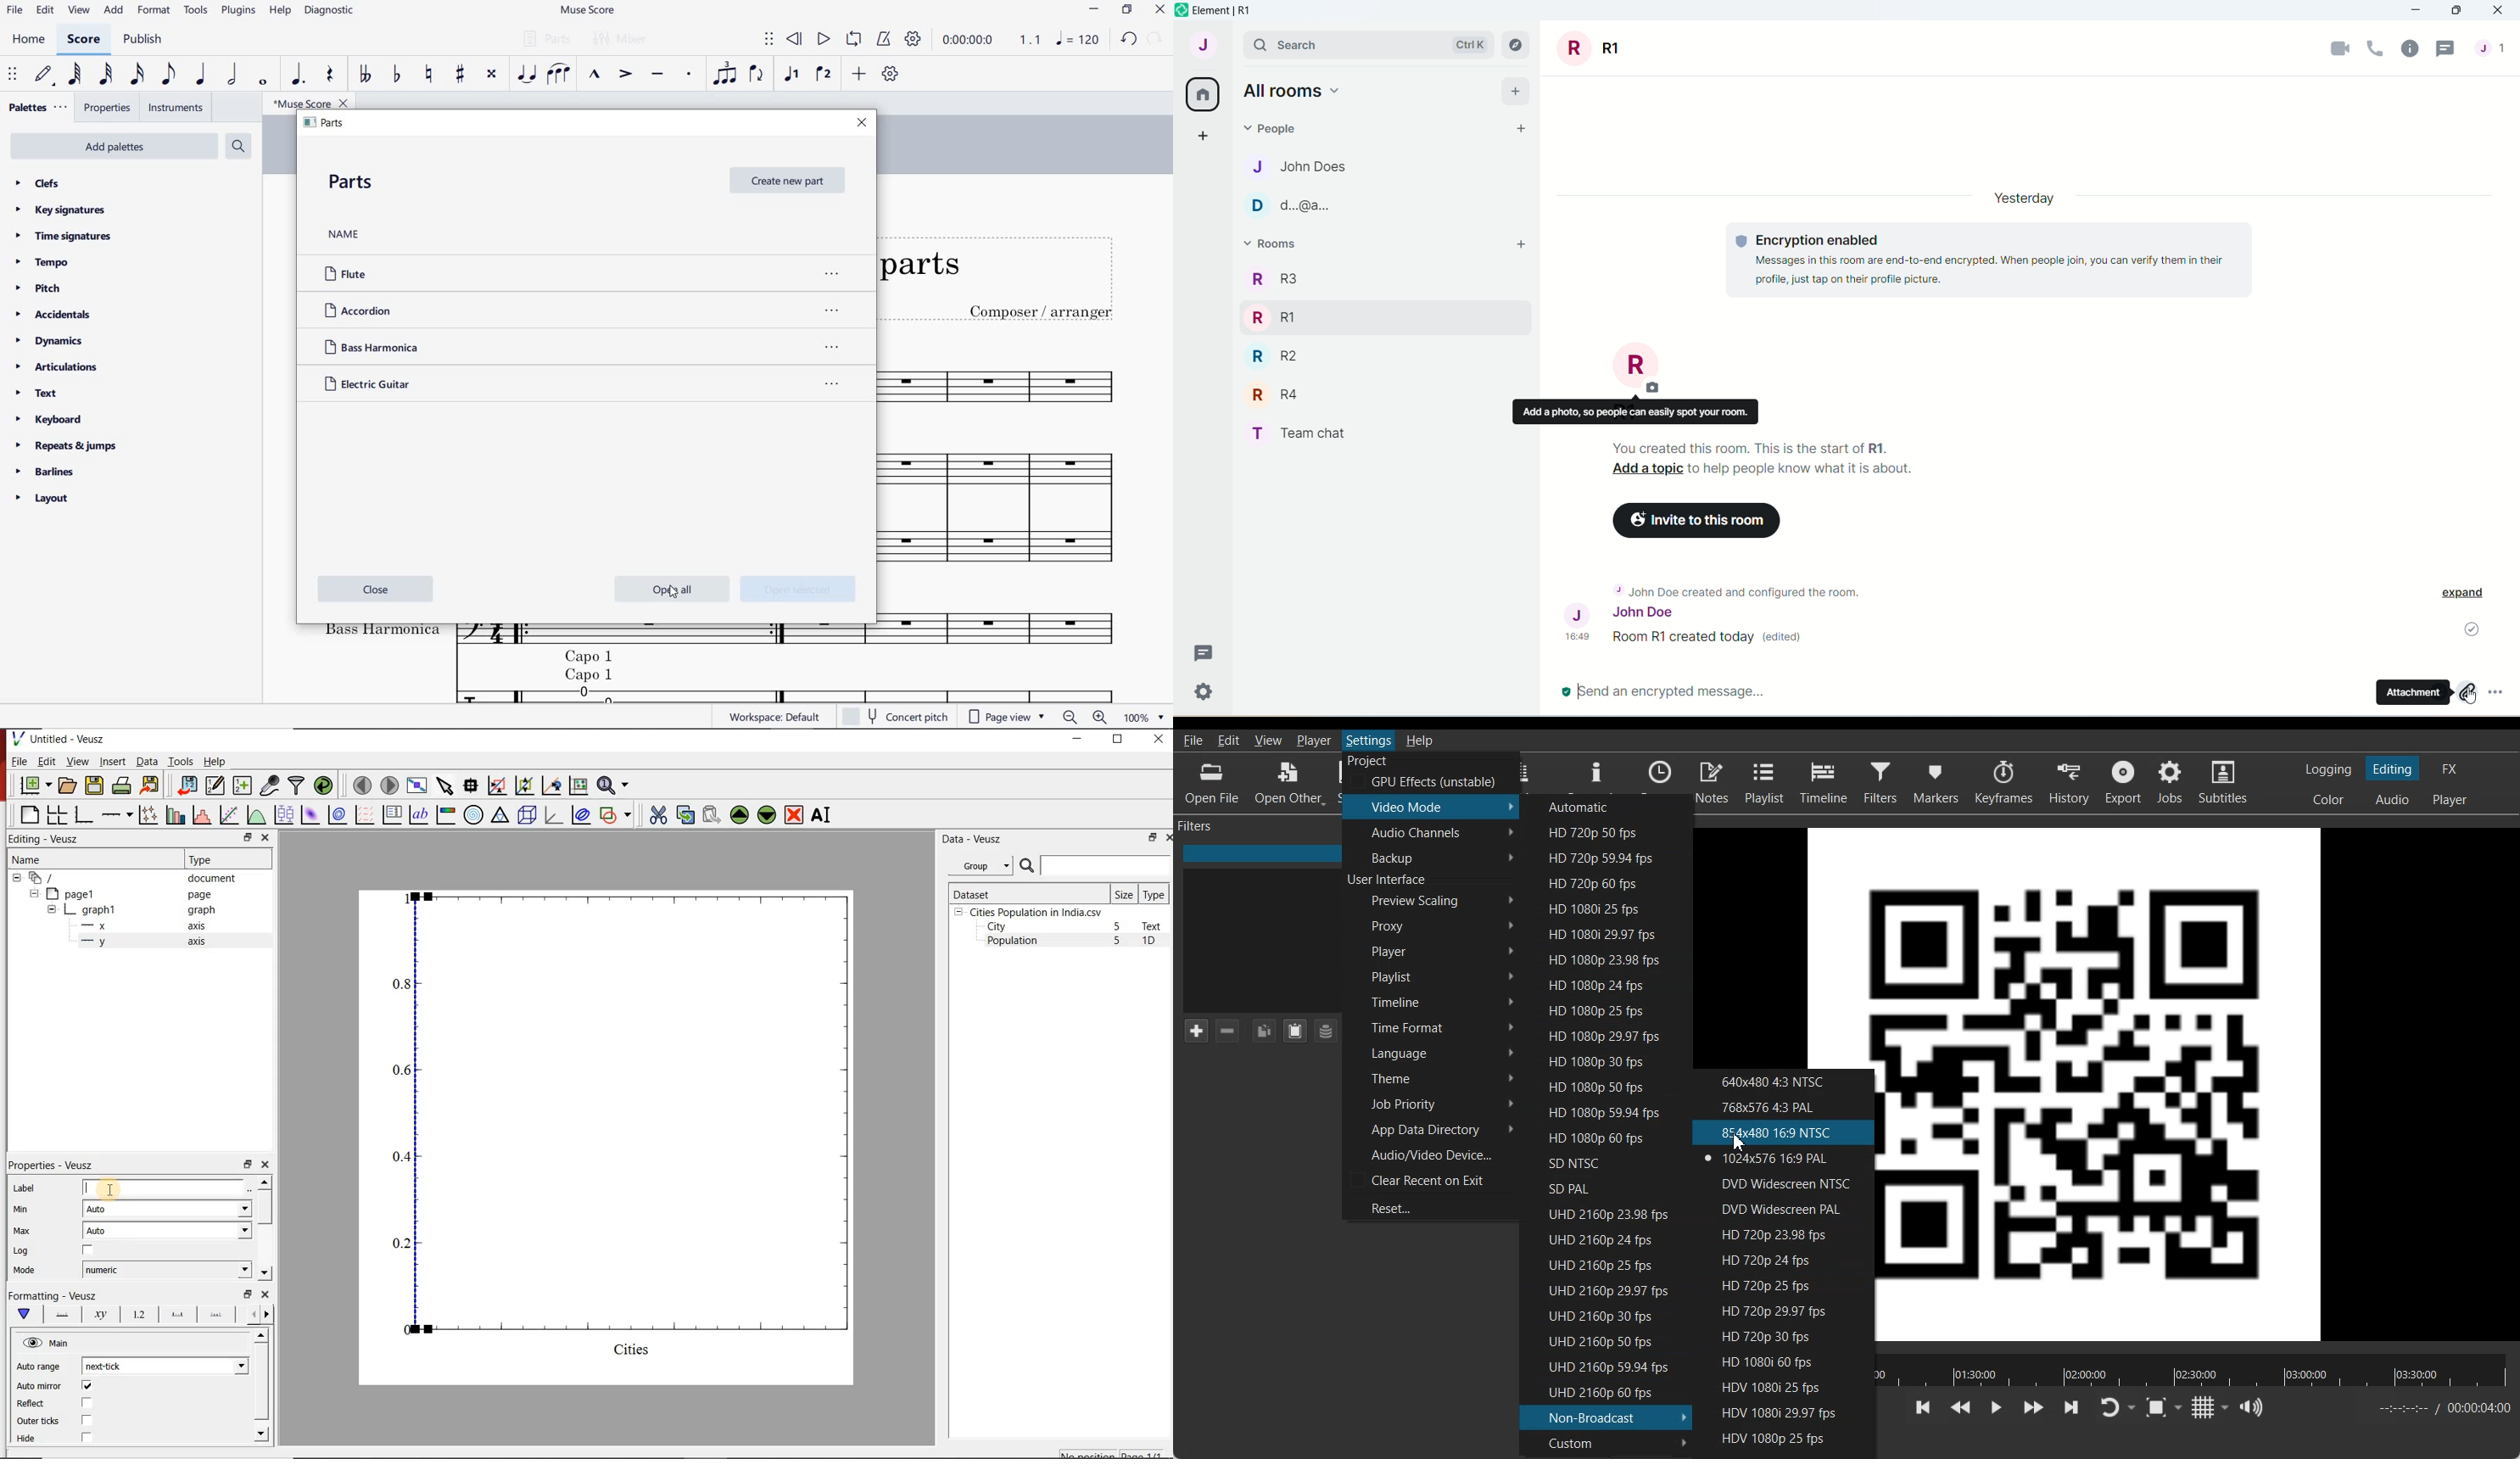  What do you see at coordinates (1595, 48) in the screenshot?
I see `room title R R1` at bounding box center [1595, 48].